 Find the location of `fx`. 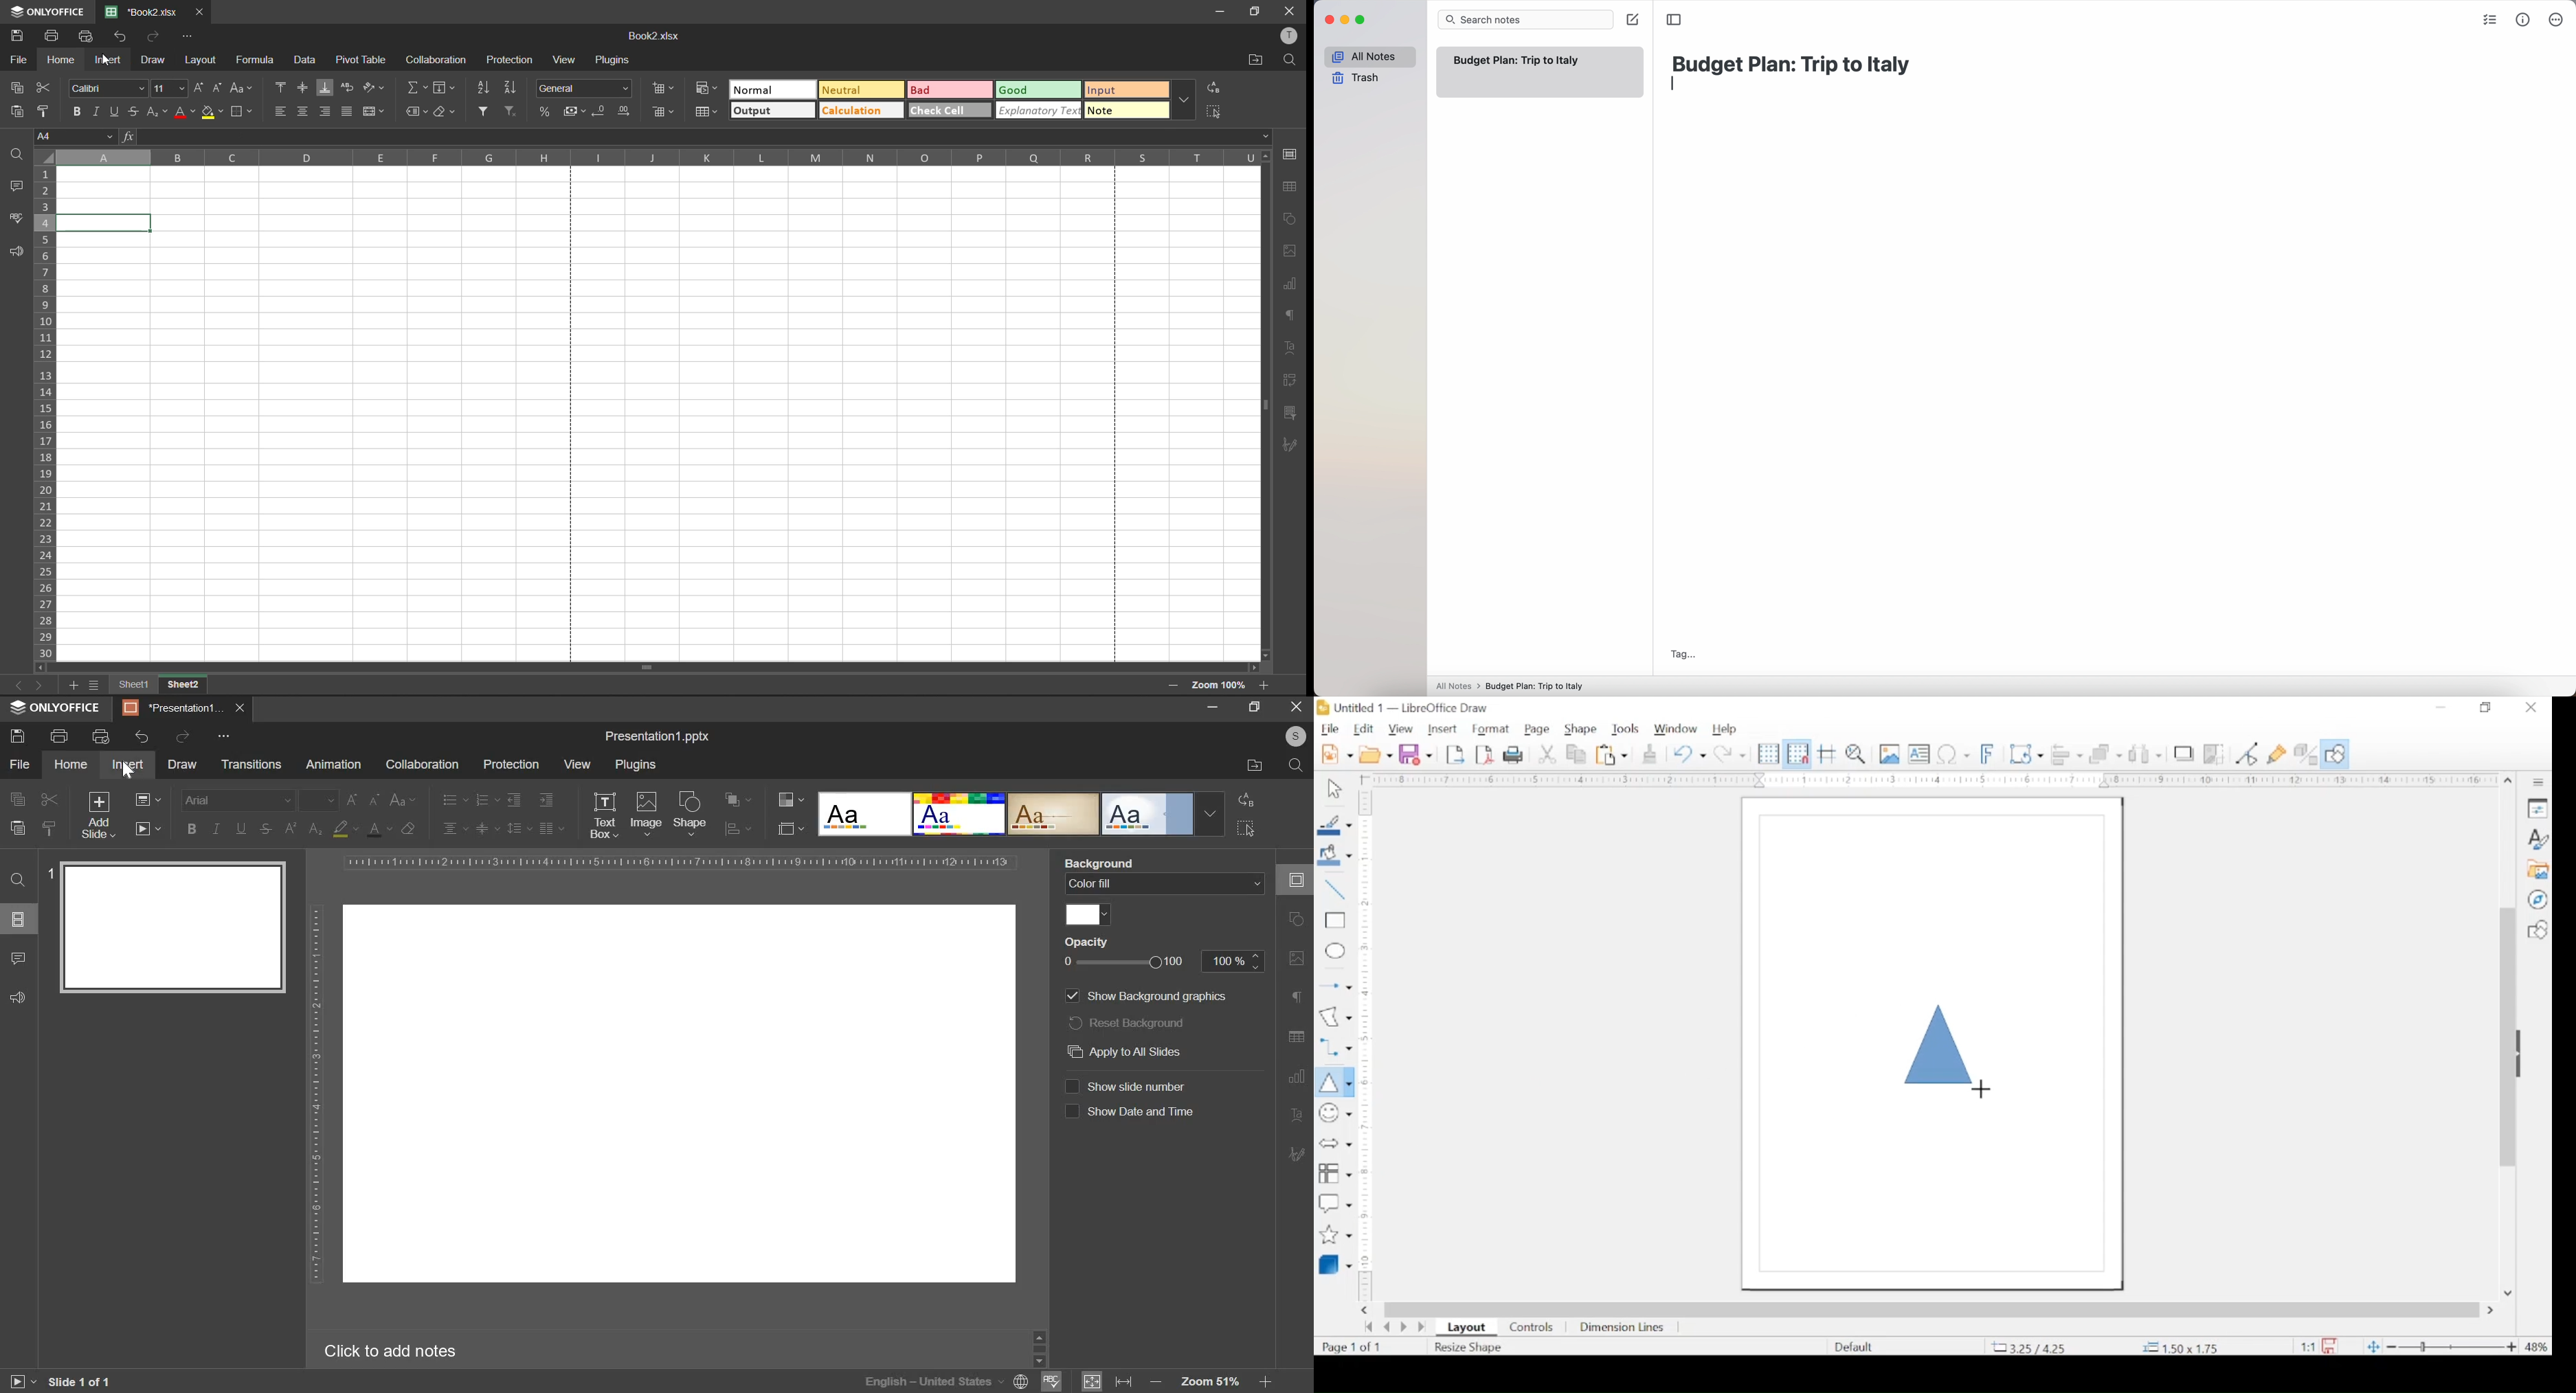

fx is located at coordinates (128, 137).